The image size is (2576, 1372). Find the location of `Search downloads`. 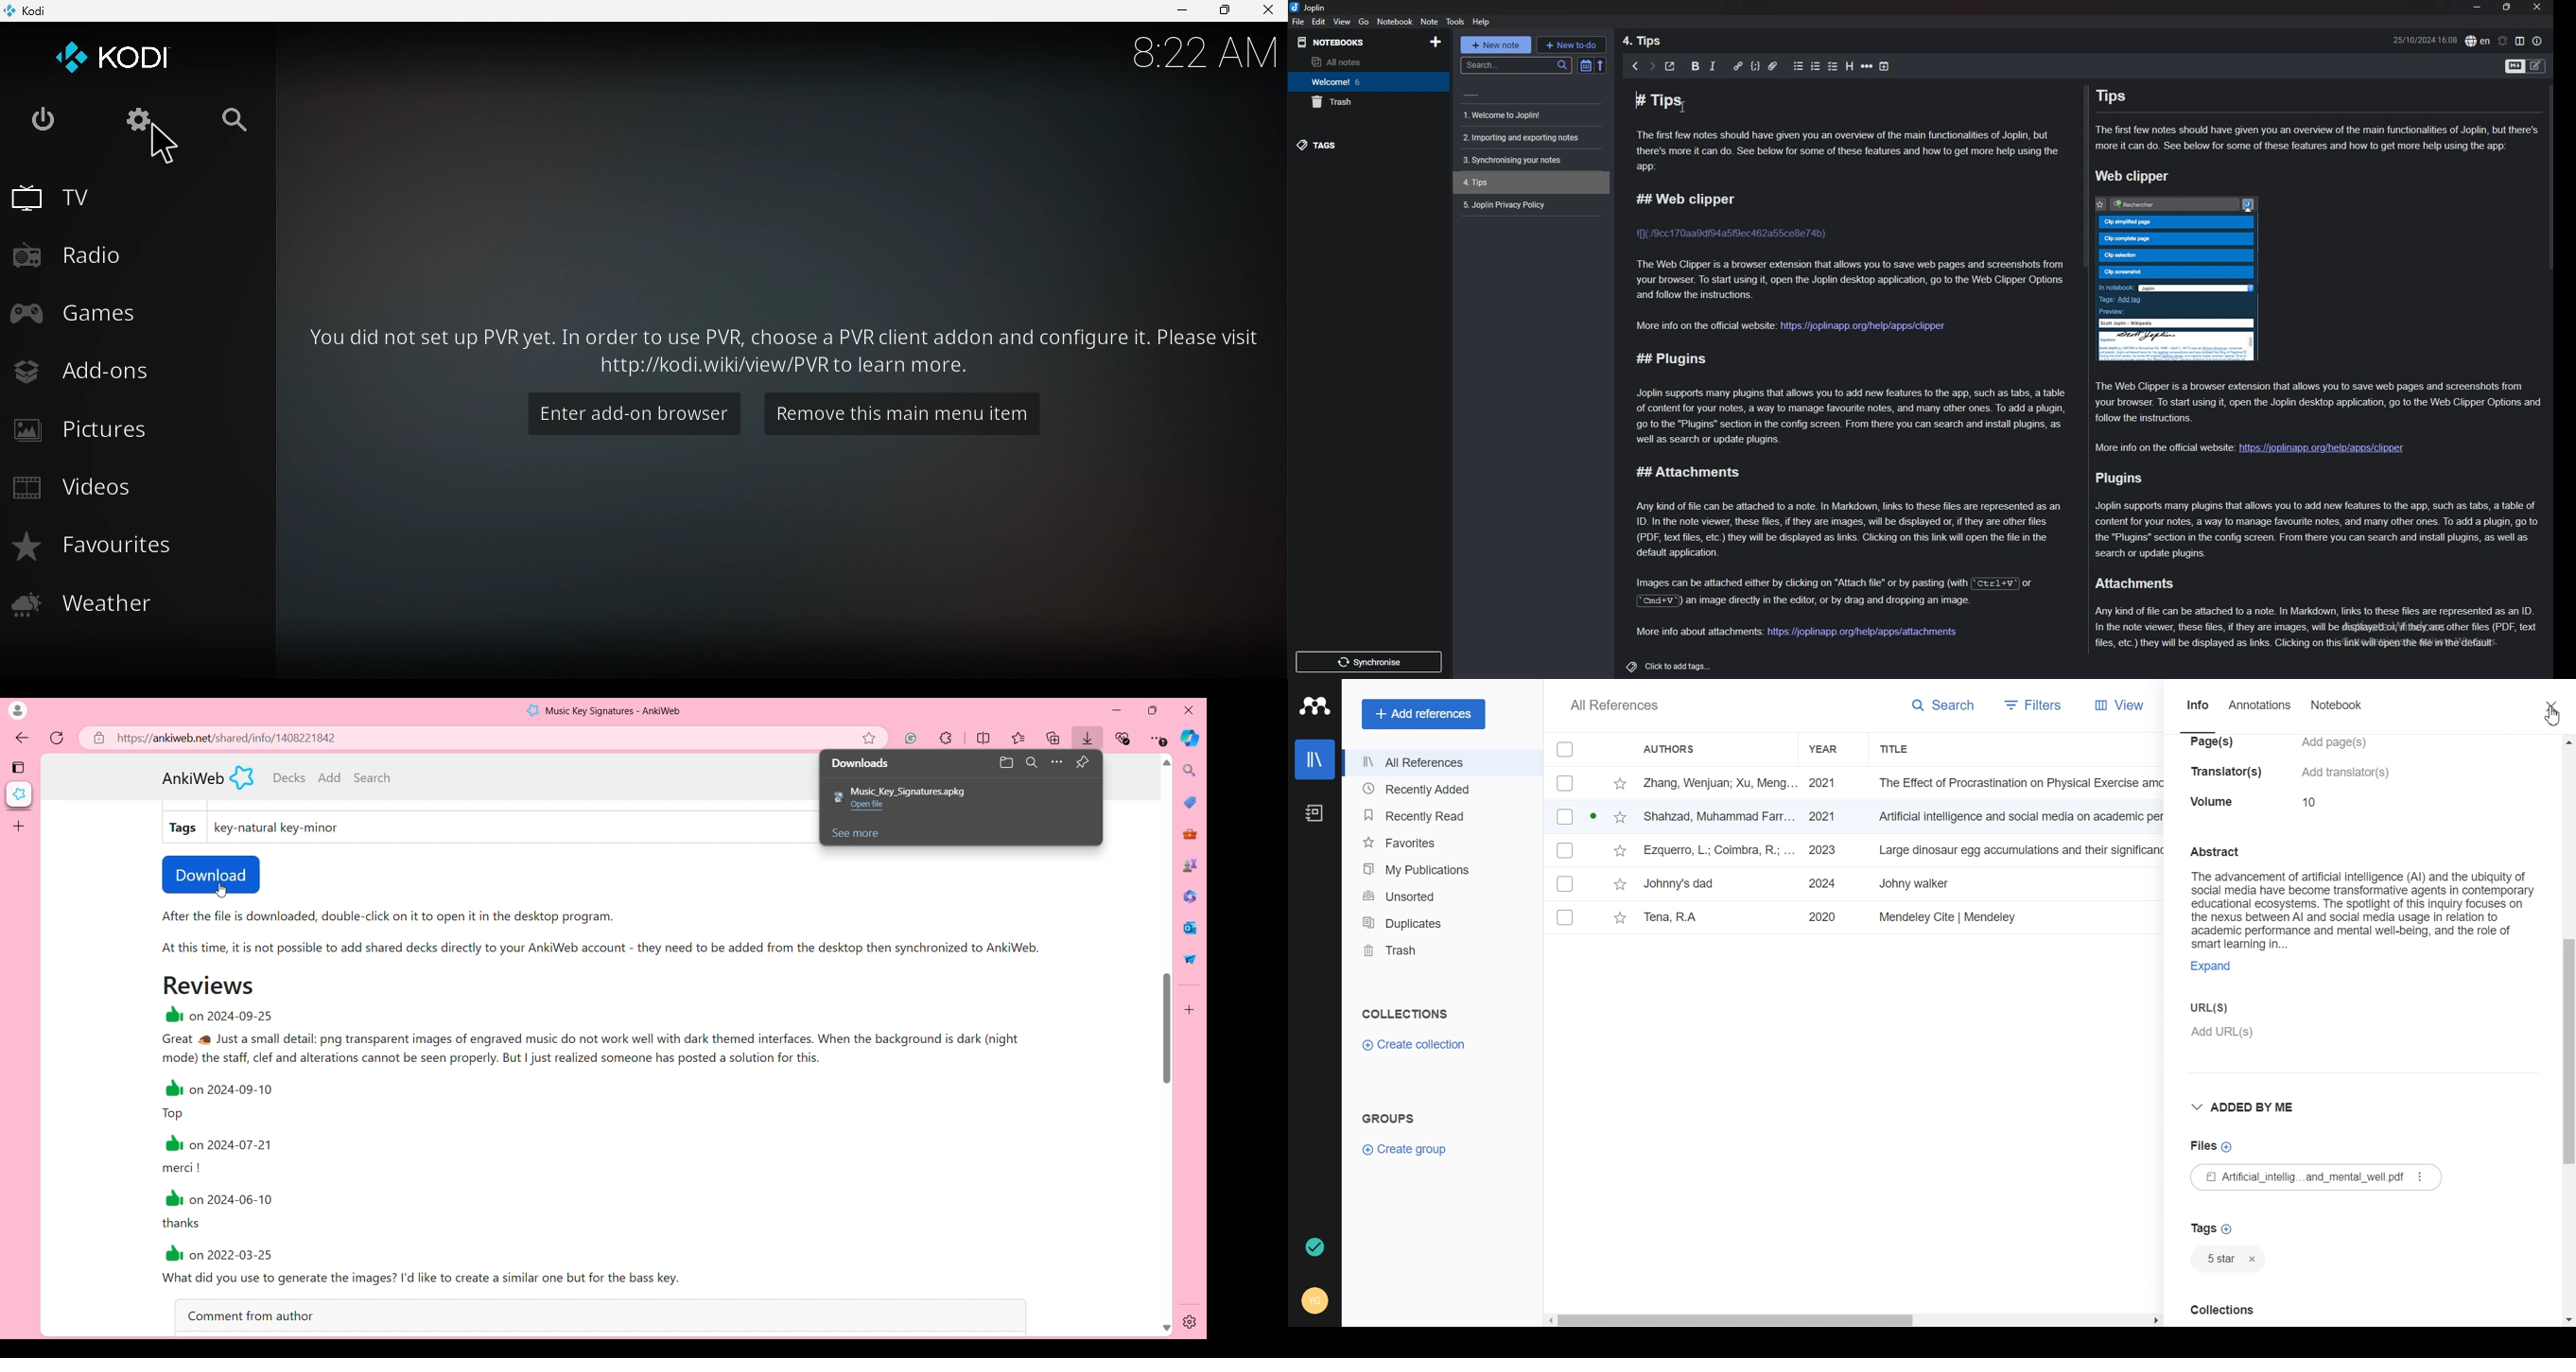

Search downloads is located at coordinates (1032, 763).